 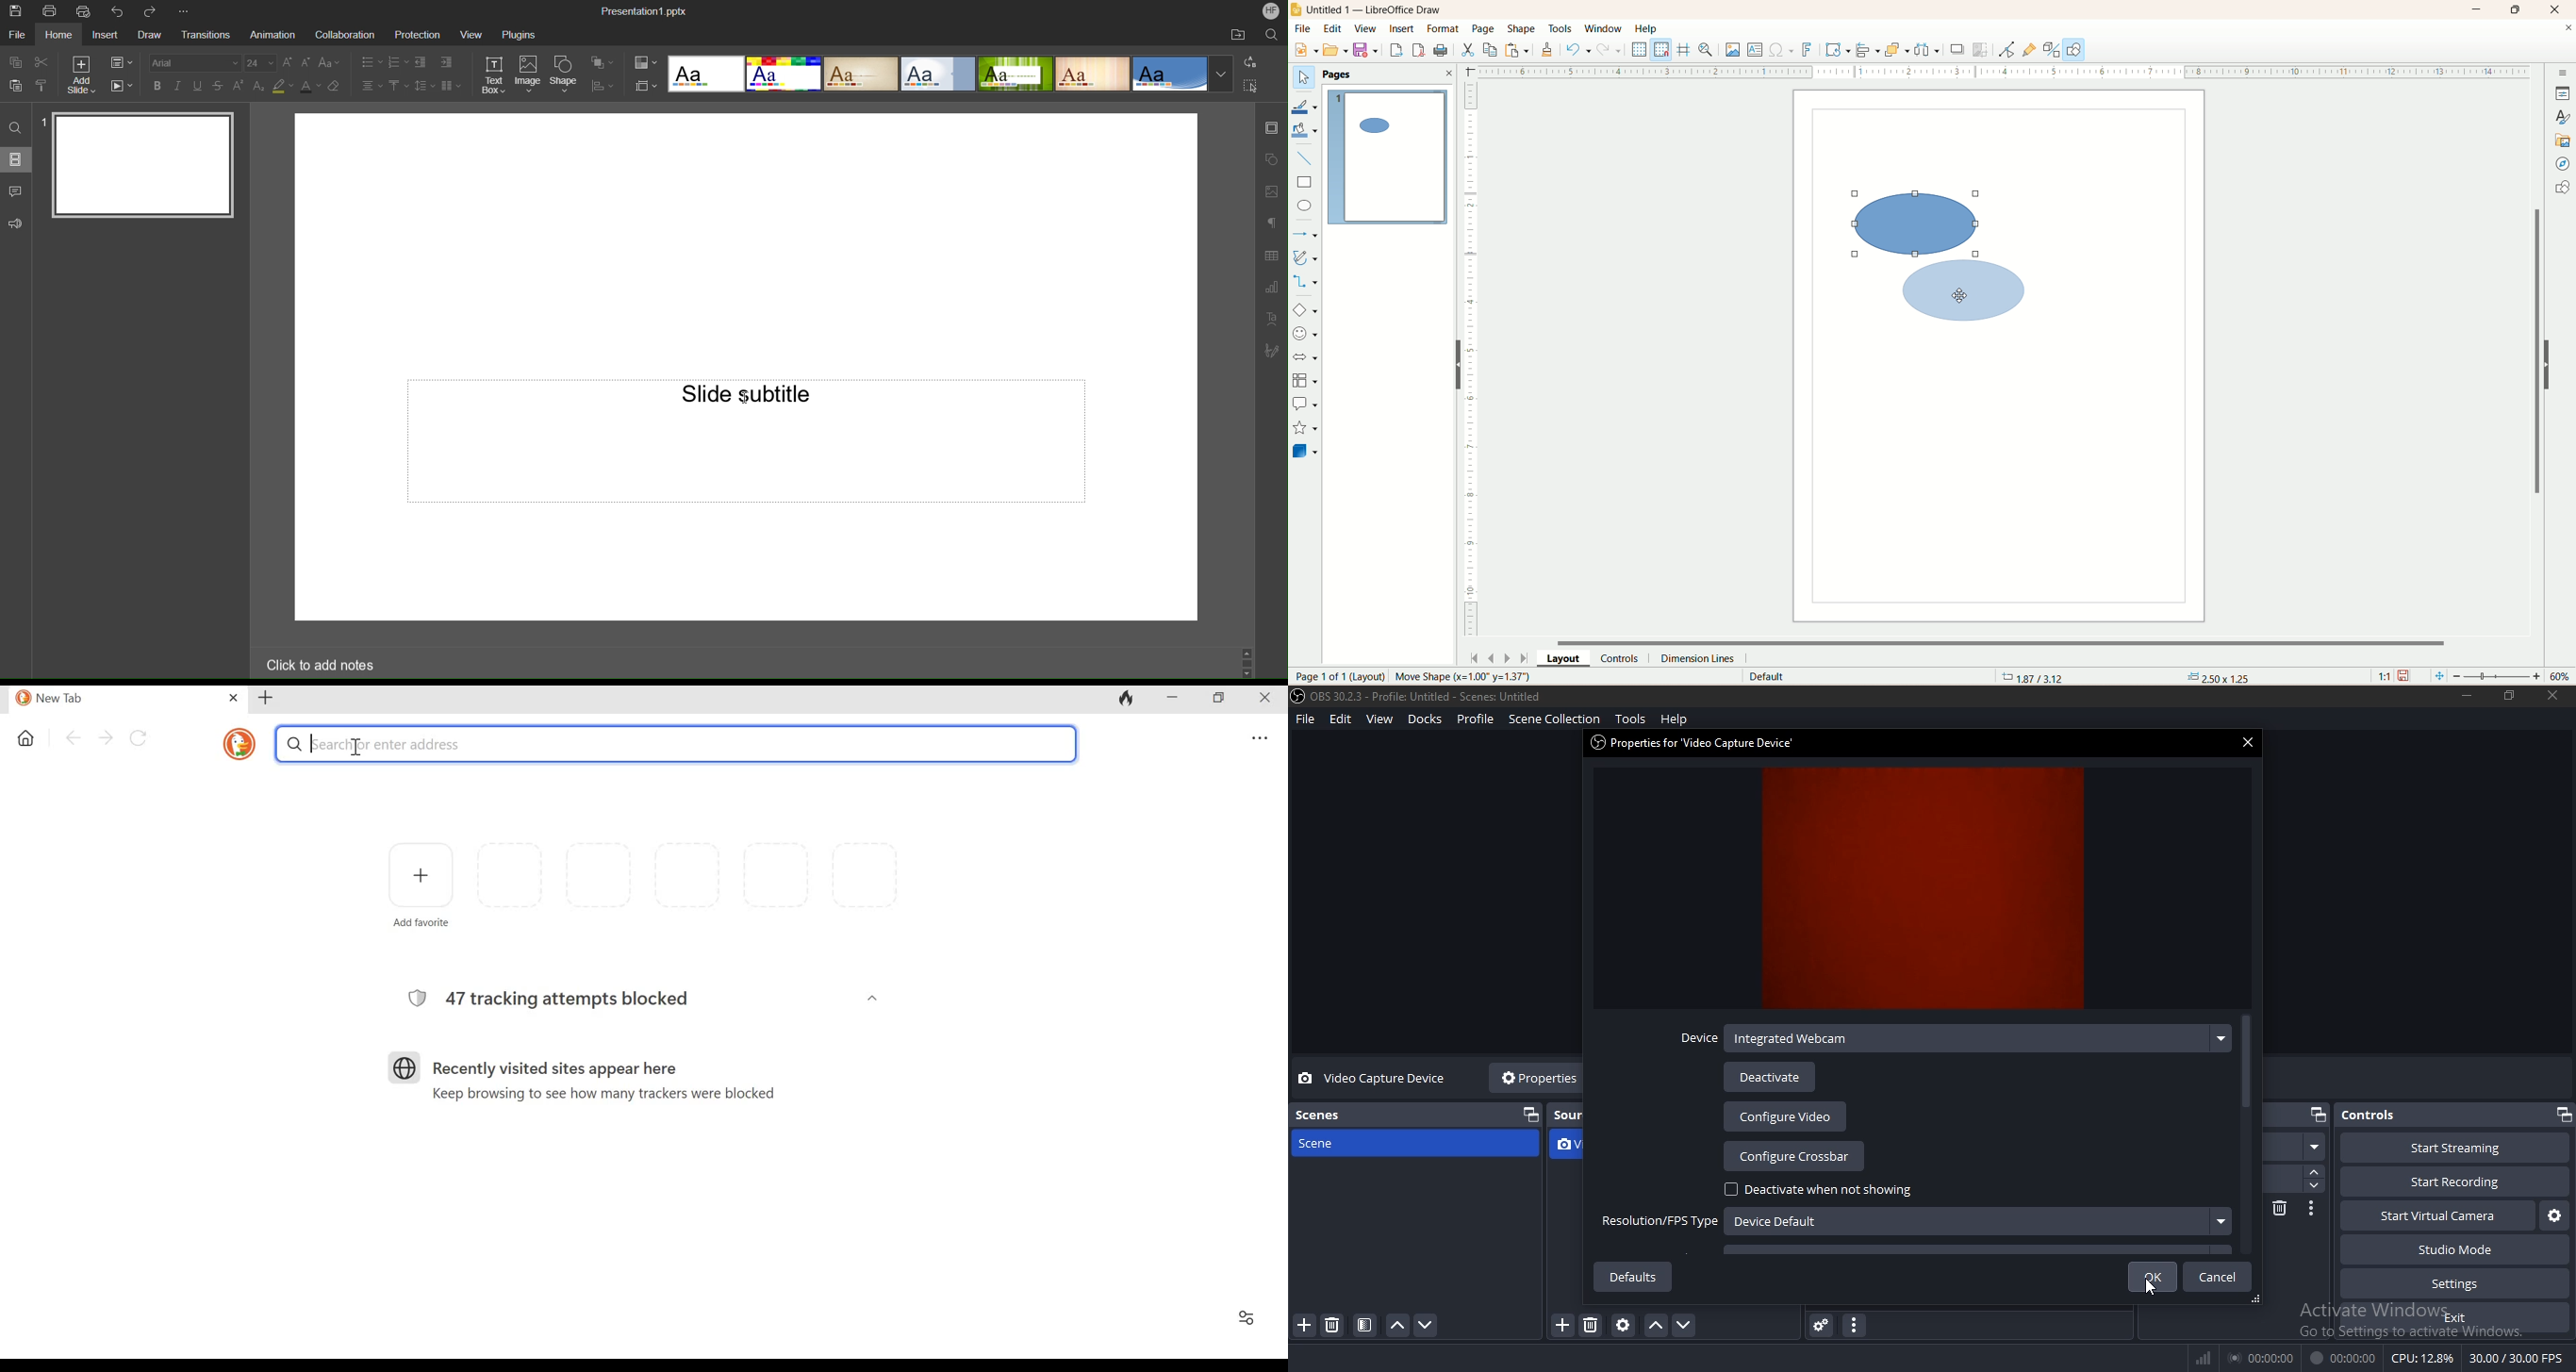 I want to click on Undo , so click(x=120, y=11).